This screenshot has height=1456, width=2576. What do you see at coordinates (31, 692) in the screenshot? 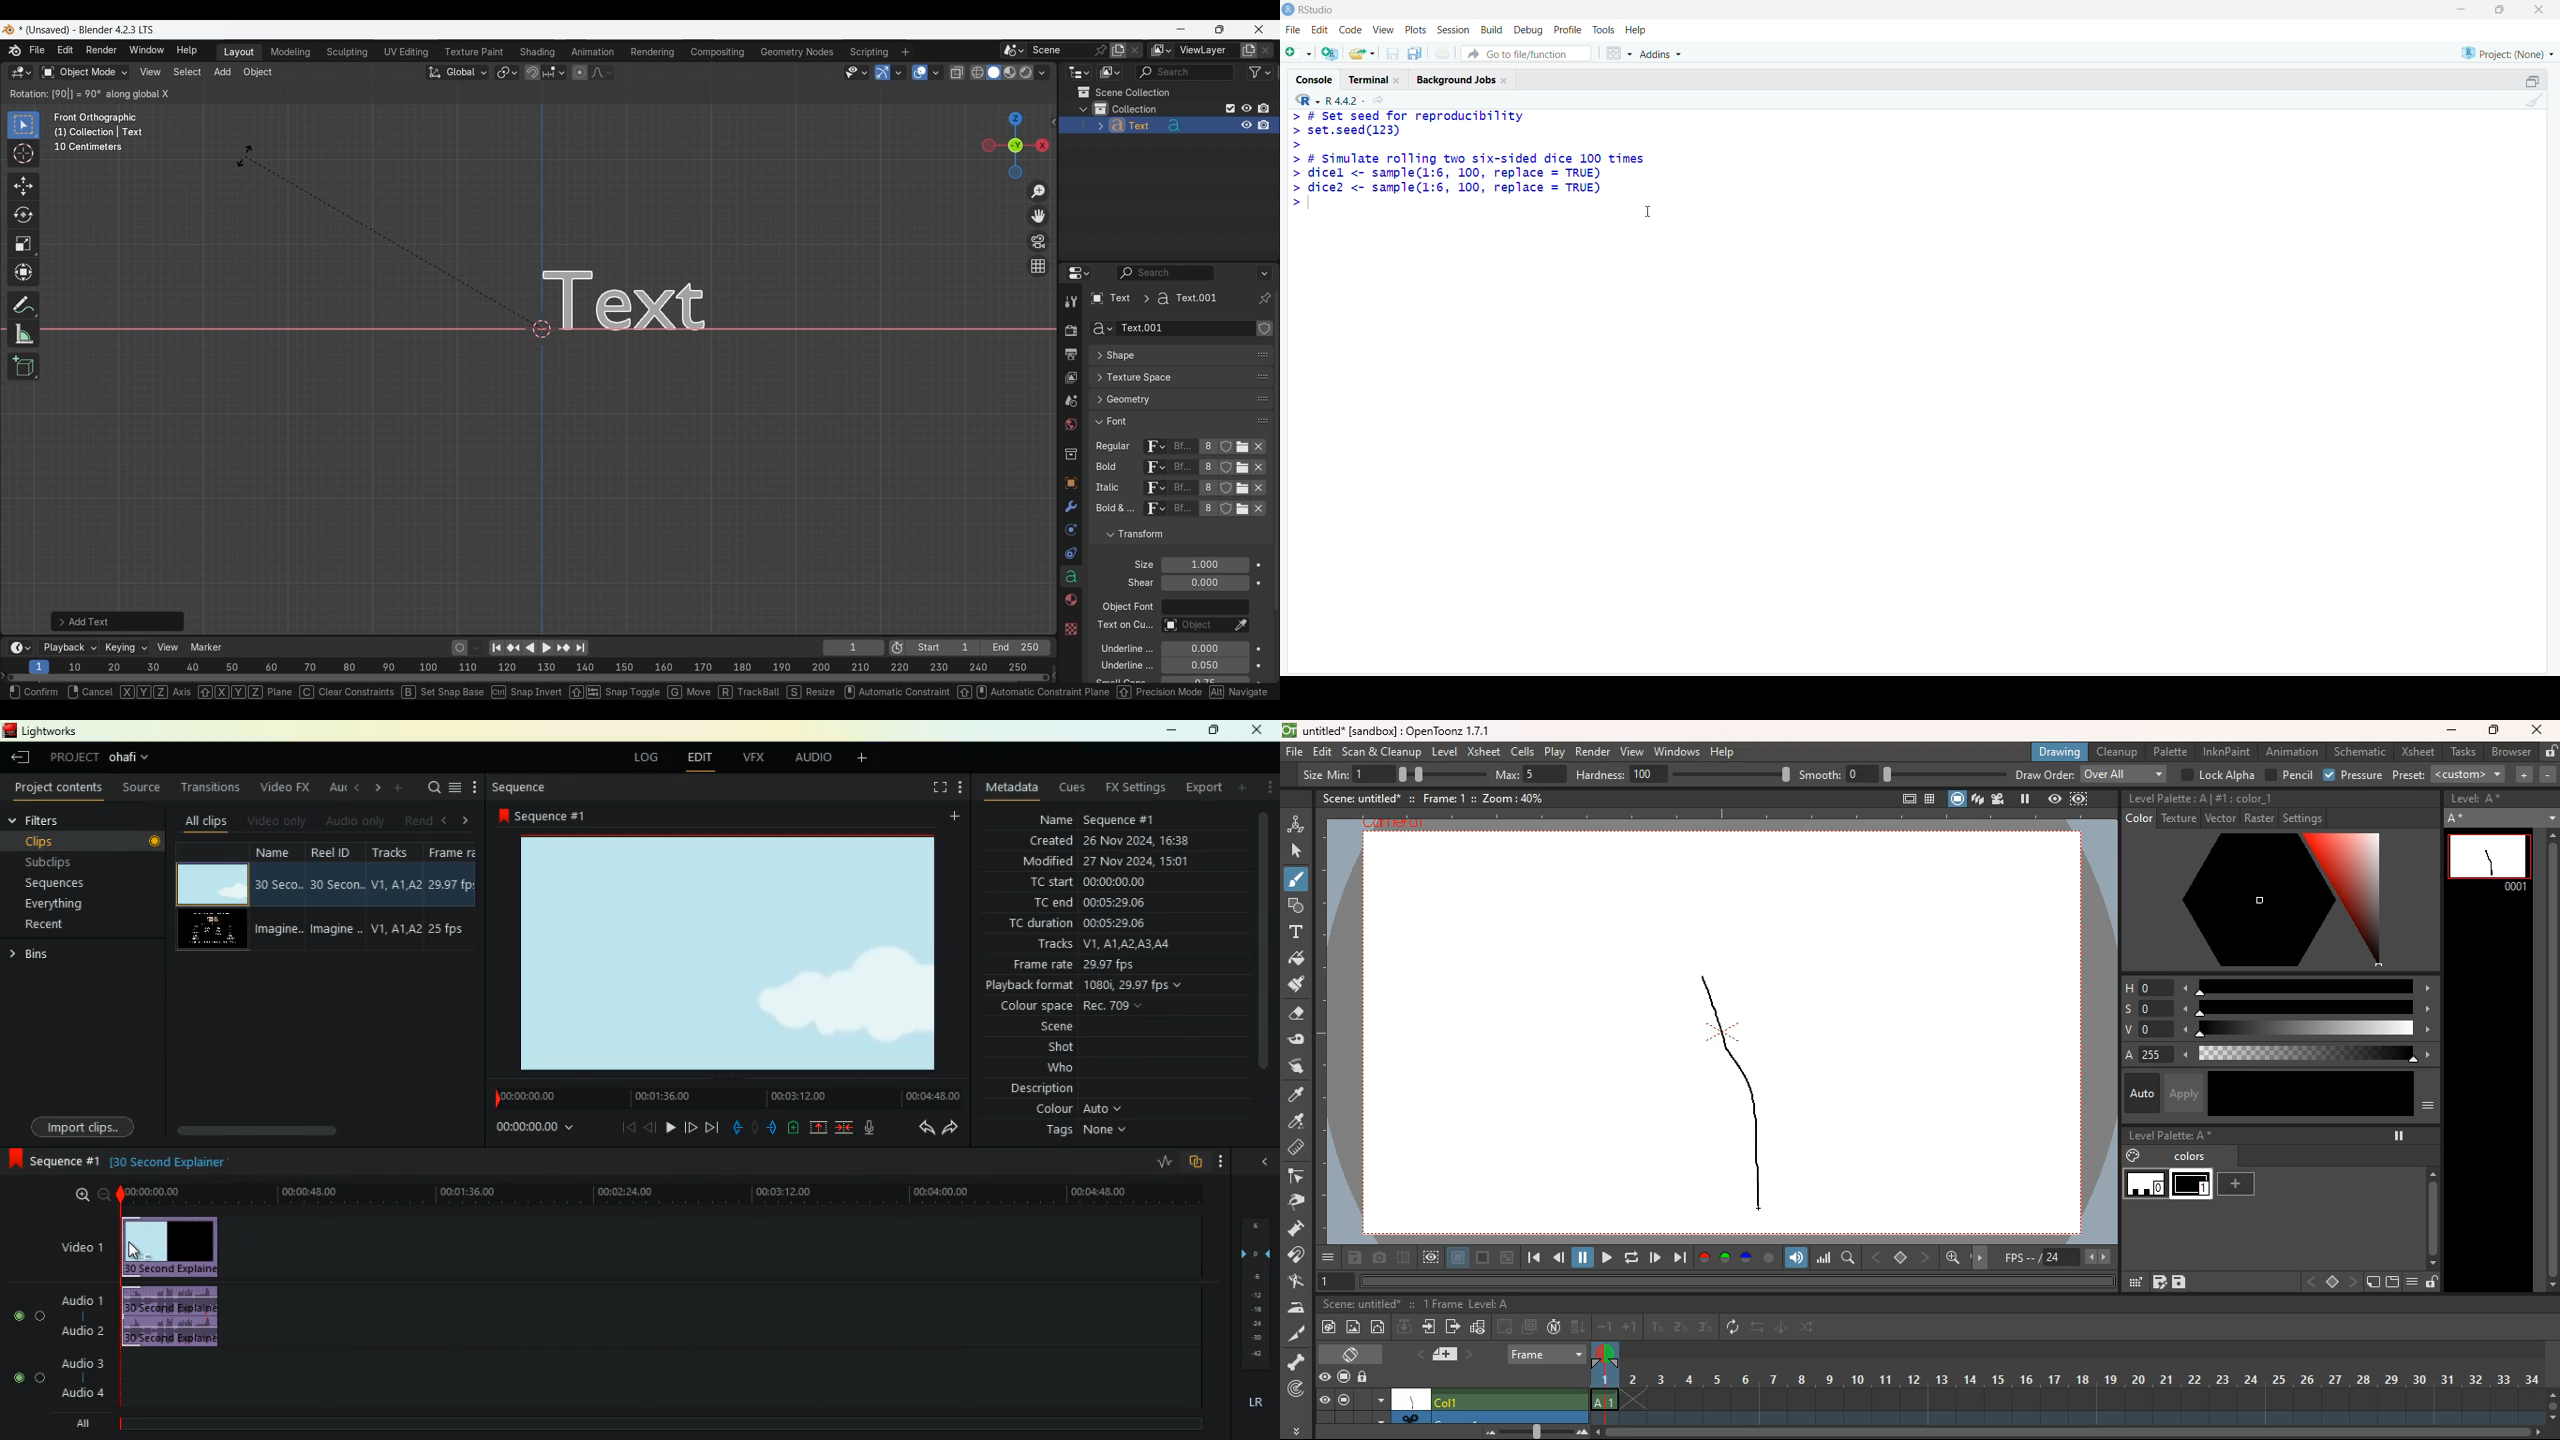
I see `Select` at bounding box center [31, 692].